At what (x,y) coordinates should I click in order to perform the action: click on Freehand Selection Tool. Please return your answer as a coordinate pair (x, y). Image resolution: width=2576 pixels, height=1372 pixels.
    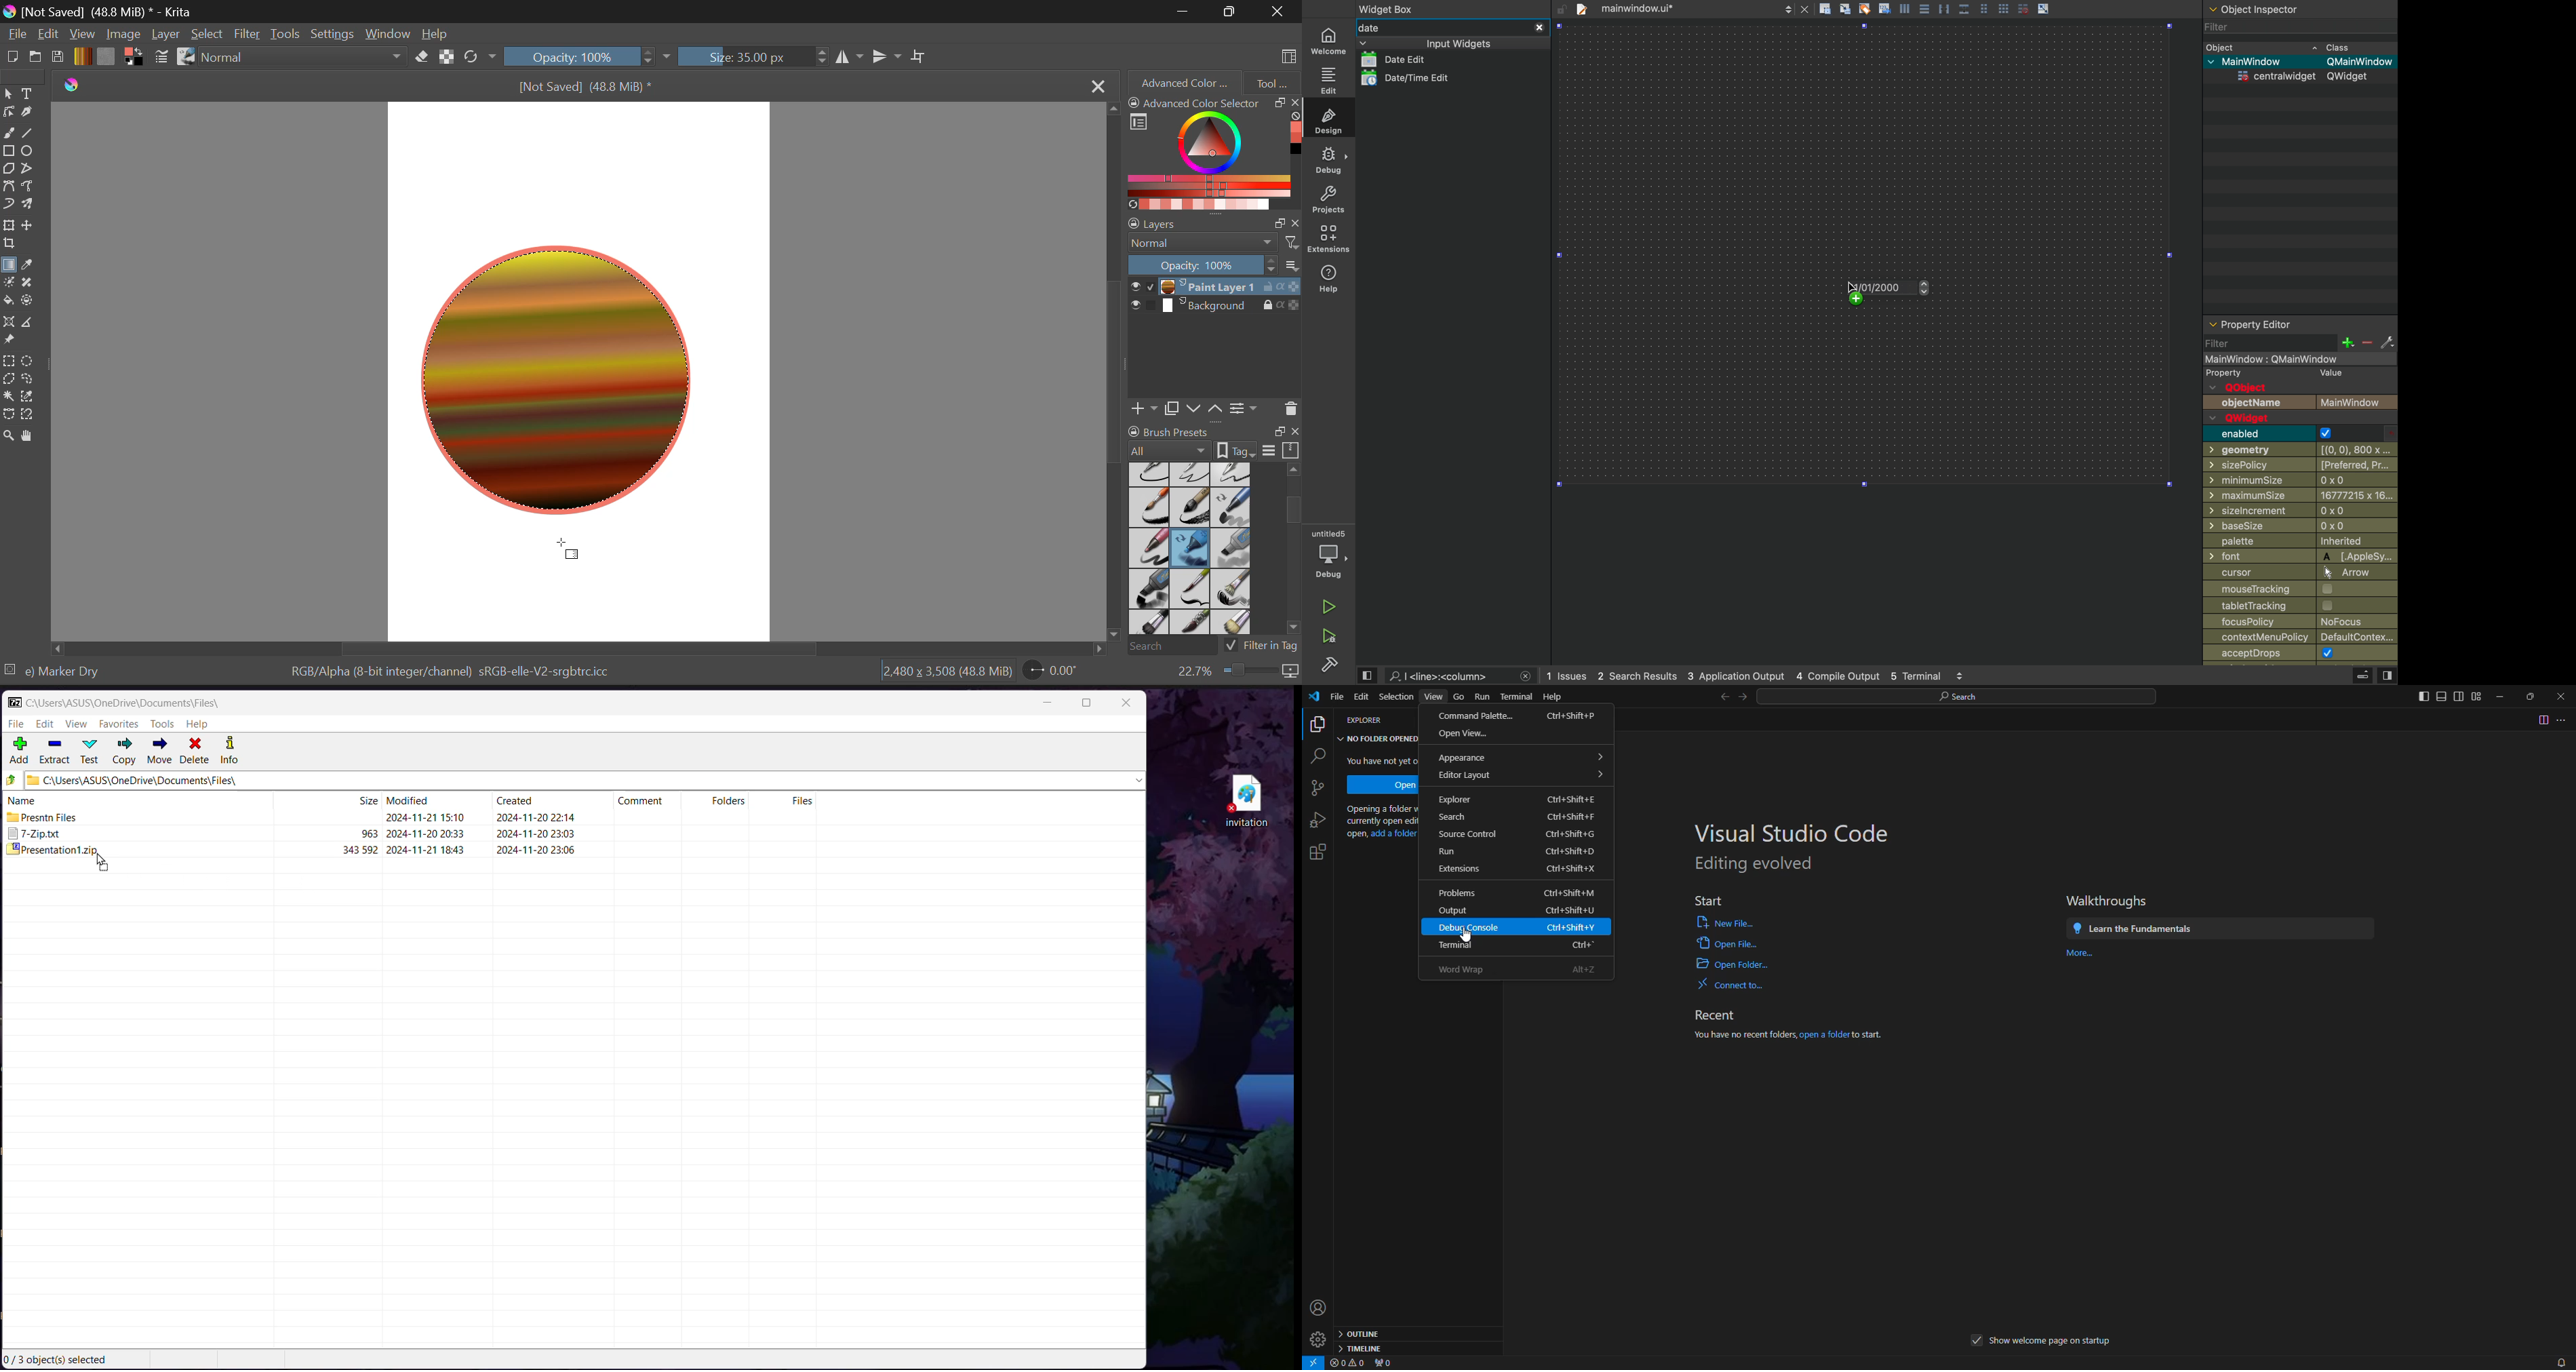
    Looking at the image, I should click on (29, 378).